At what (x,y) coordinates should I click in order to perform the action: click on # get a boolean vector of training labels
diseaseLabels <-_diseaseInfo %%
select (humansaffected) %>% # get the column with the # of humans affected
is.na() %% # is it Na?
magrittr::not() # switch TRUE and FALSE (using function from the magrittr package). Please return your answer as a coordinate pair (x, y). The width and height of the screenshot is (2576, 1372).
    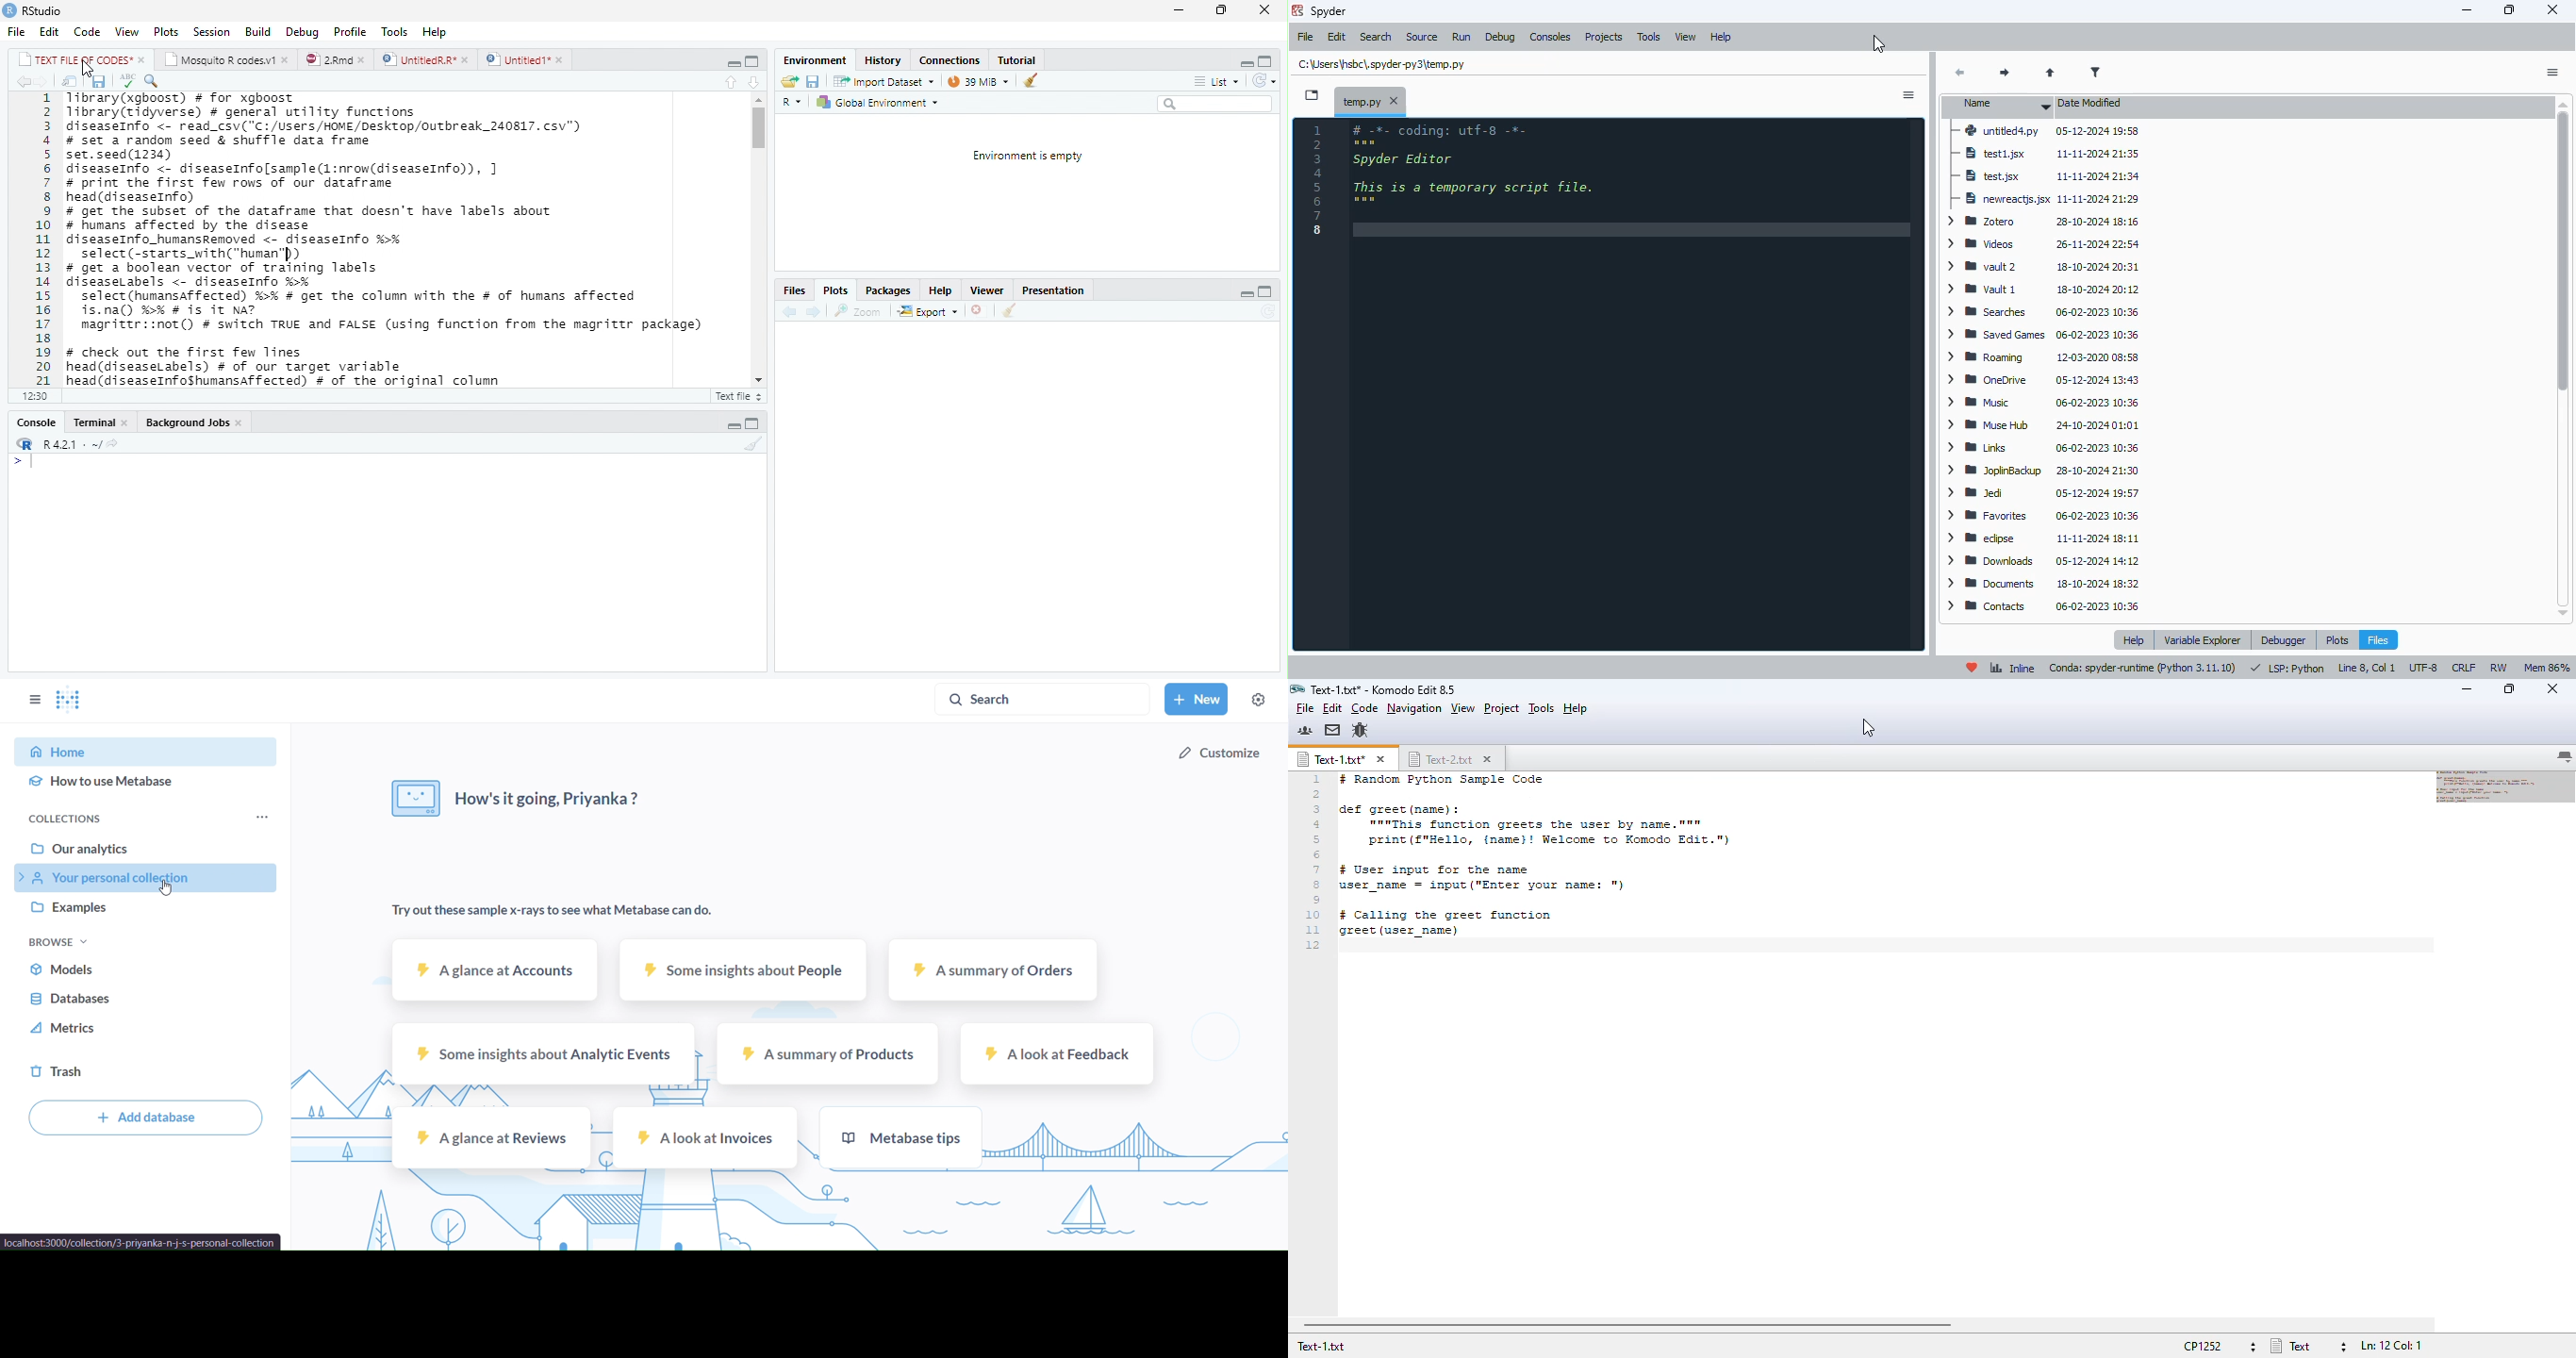
    Looking at the image, I should click on (388, 300).